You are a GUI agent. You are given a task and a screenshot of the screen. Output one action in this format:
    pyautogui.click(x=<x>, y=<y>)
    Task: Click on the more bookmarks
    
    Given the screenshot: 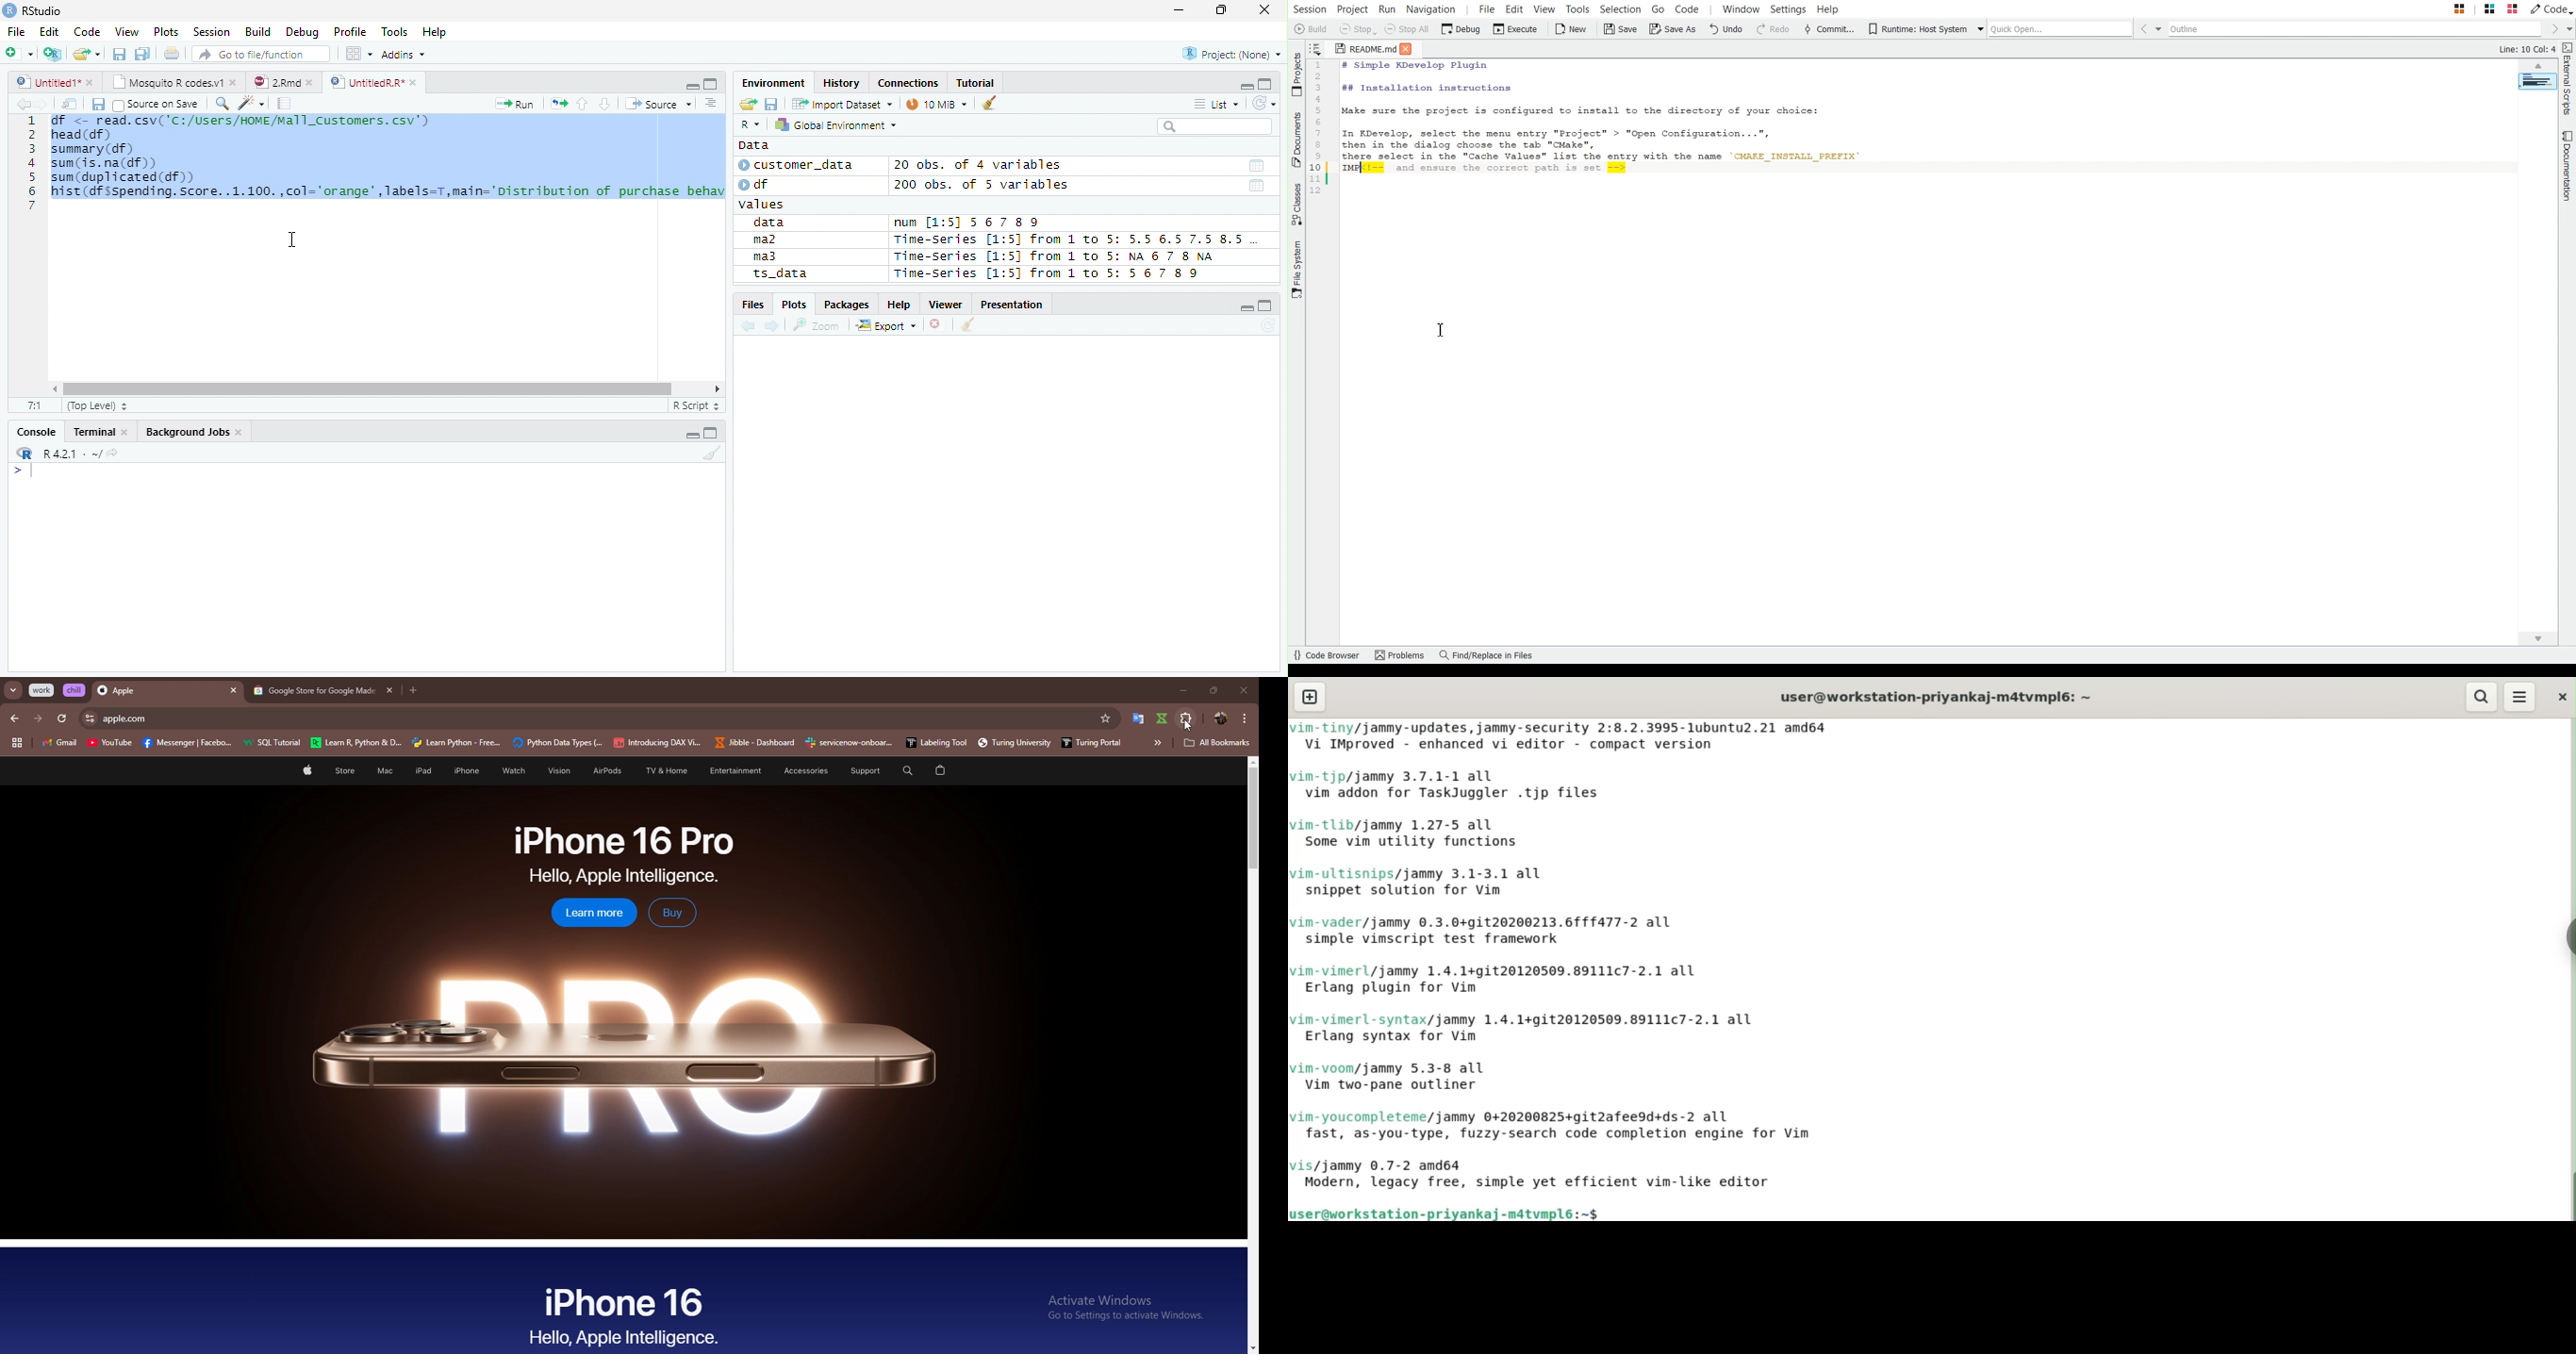 What is the action you would take?
    pyautogui.click(x=1158, y=743)
    